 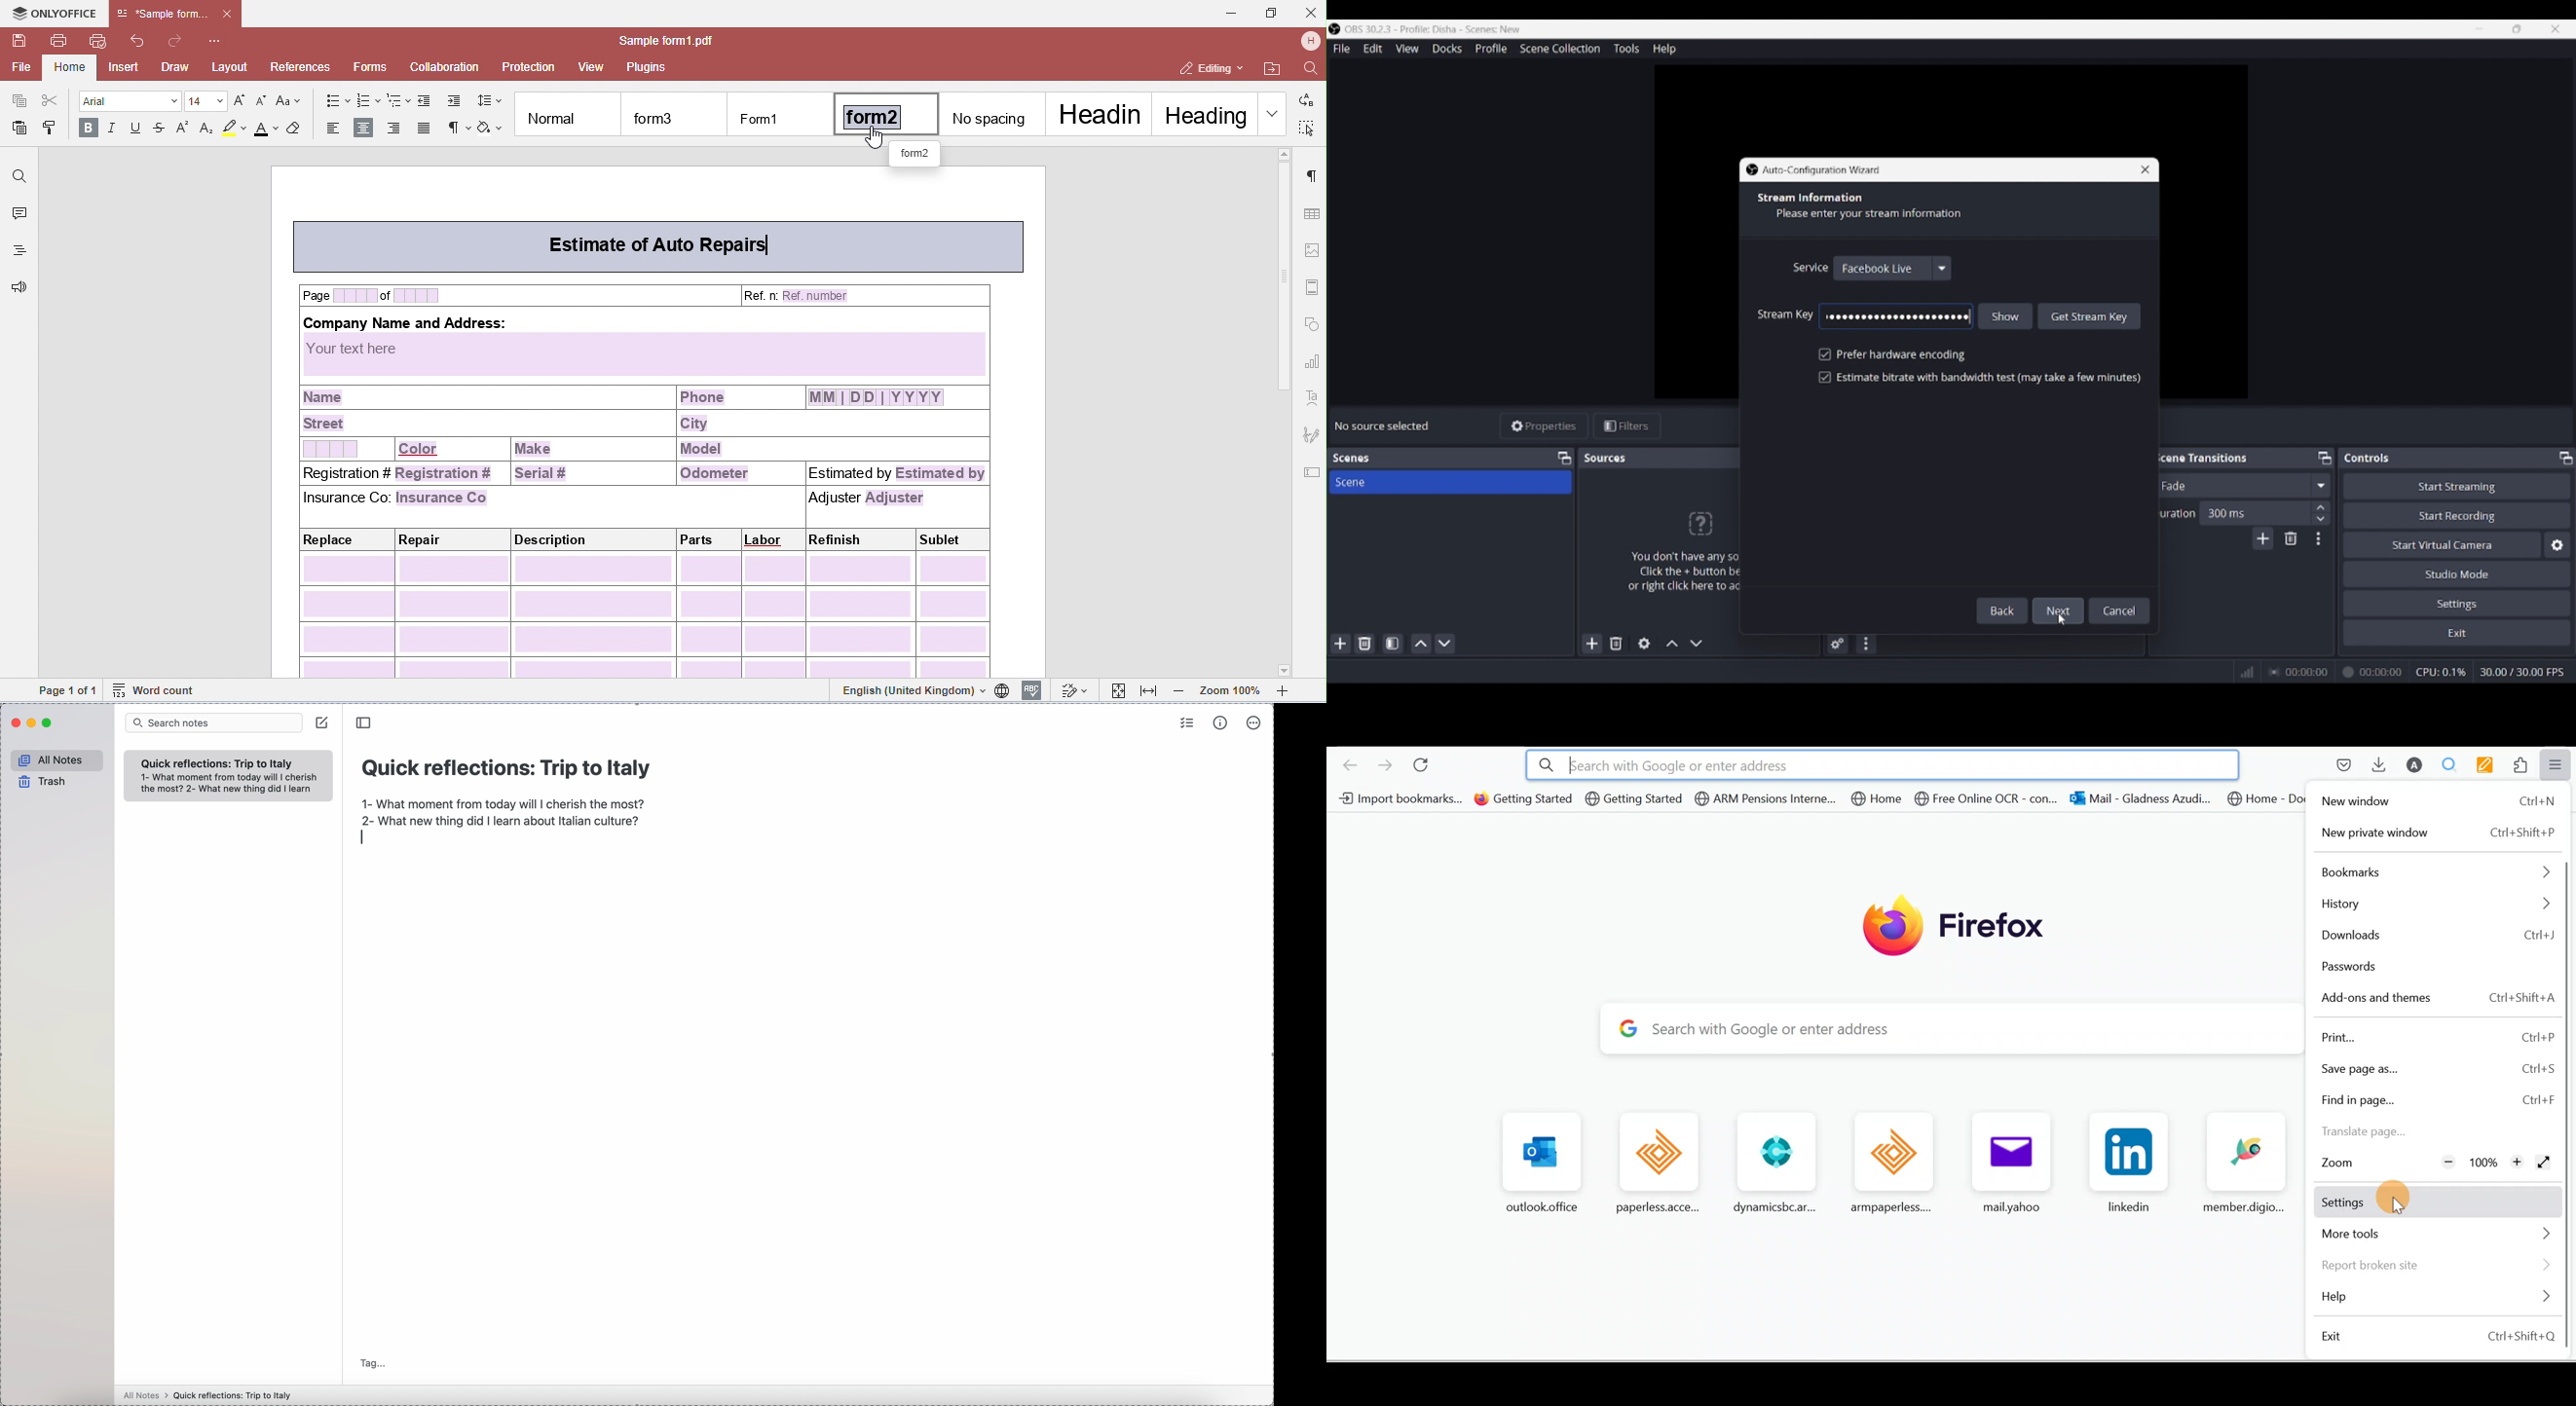 I want to click on Panel title, so click(x=1606, y=458).